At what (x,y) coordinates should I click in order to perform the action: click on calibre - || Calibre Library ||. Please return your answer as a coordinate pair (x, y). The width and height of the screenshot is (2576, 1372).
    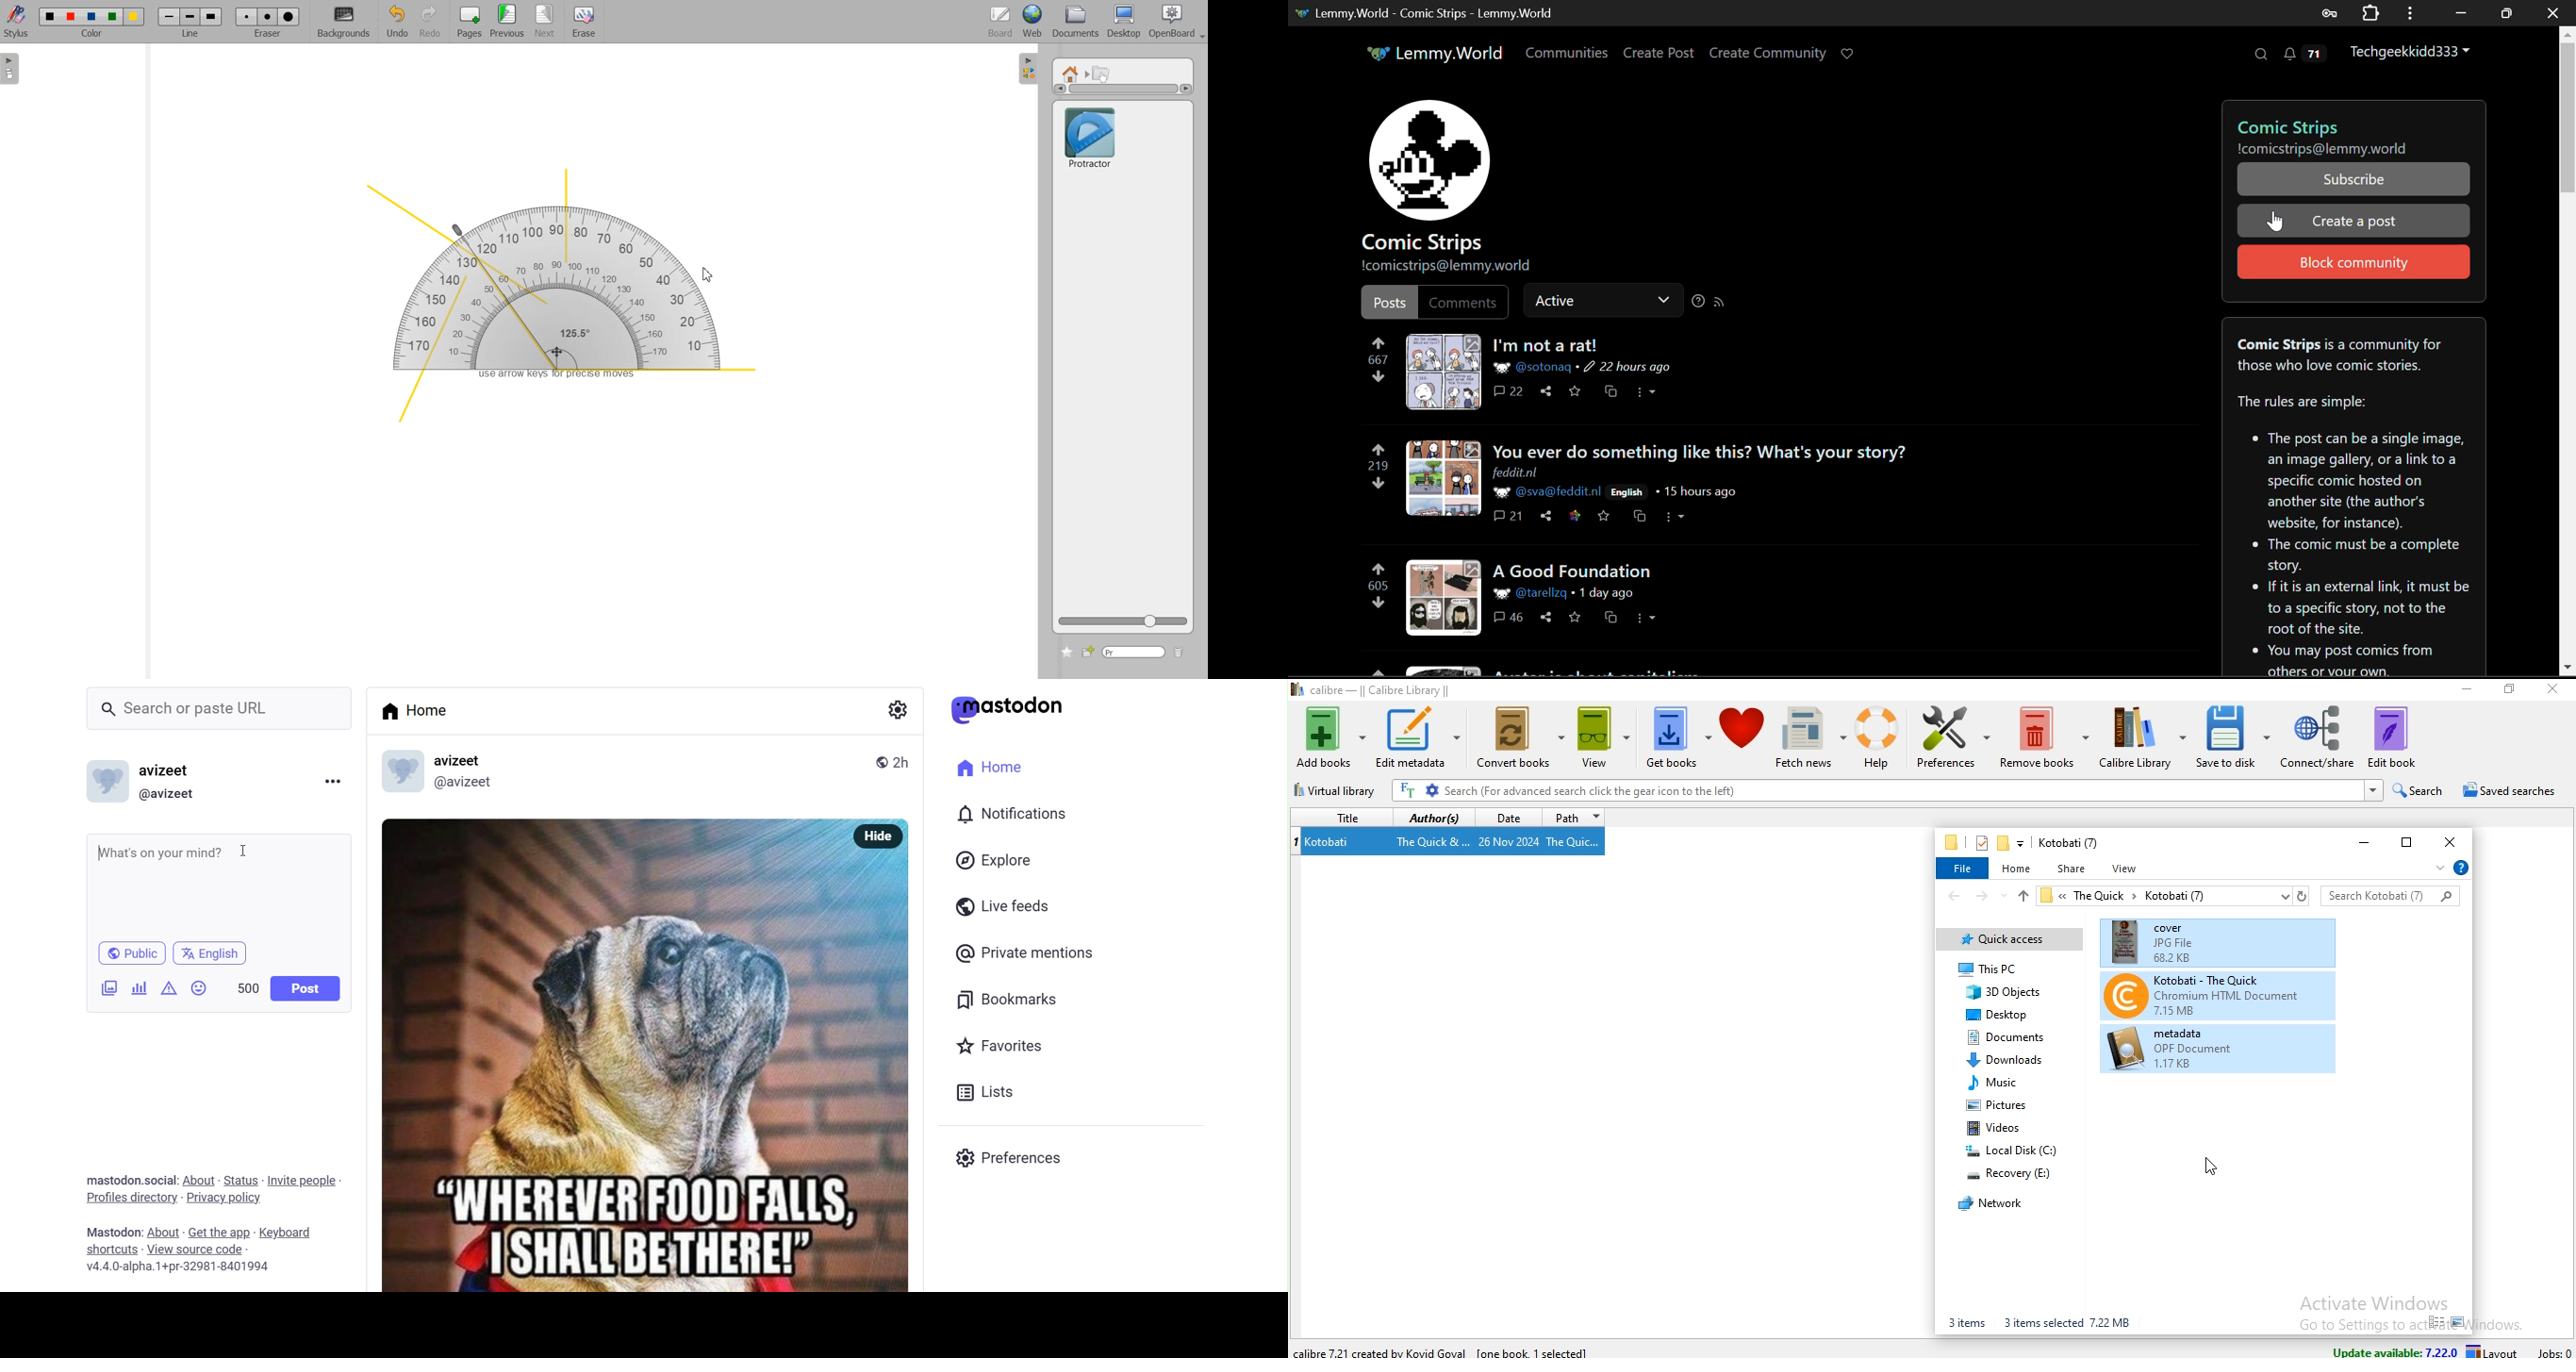
    Looking at the image, I should click on (1379, 688).